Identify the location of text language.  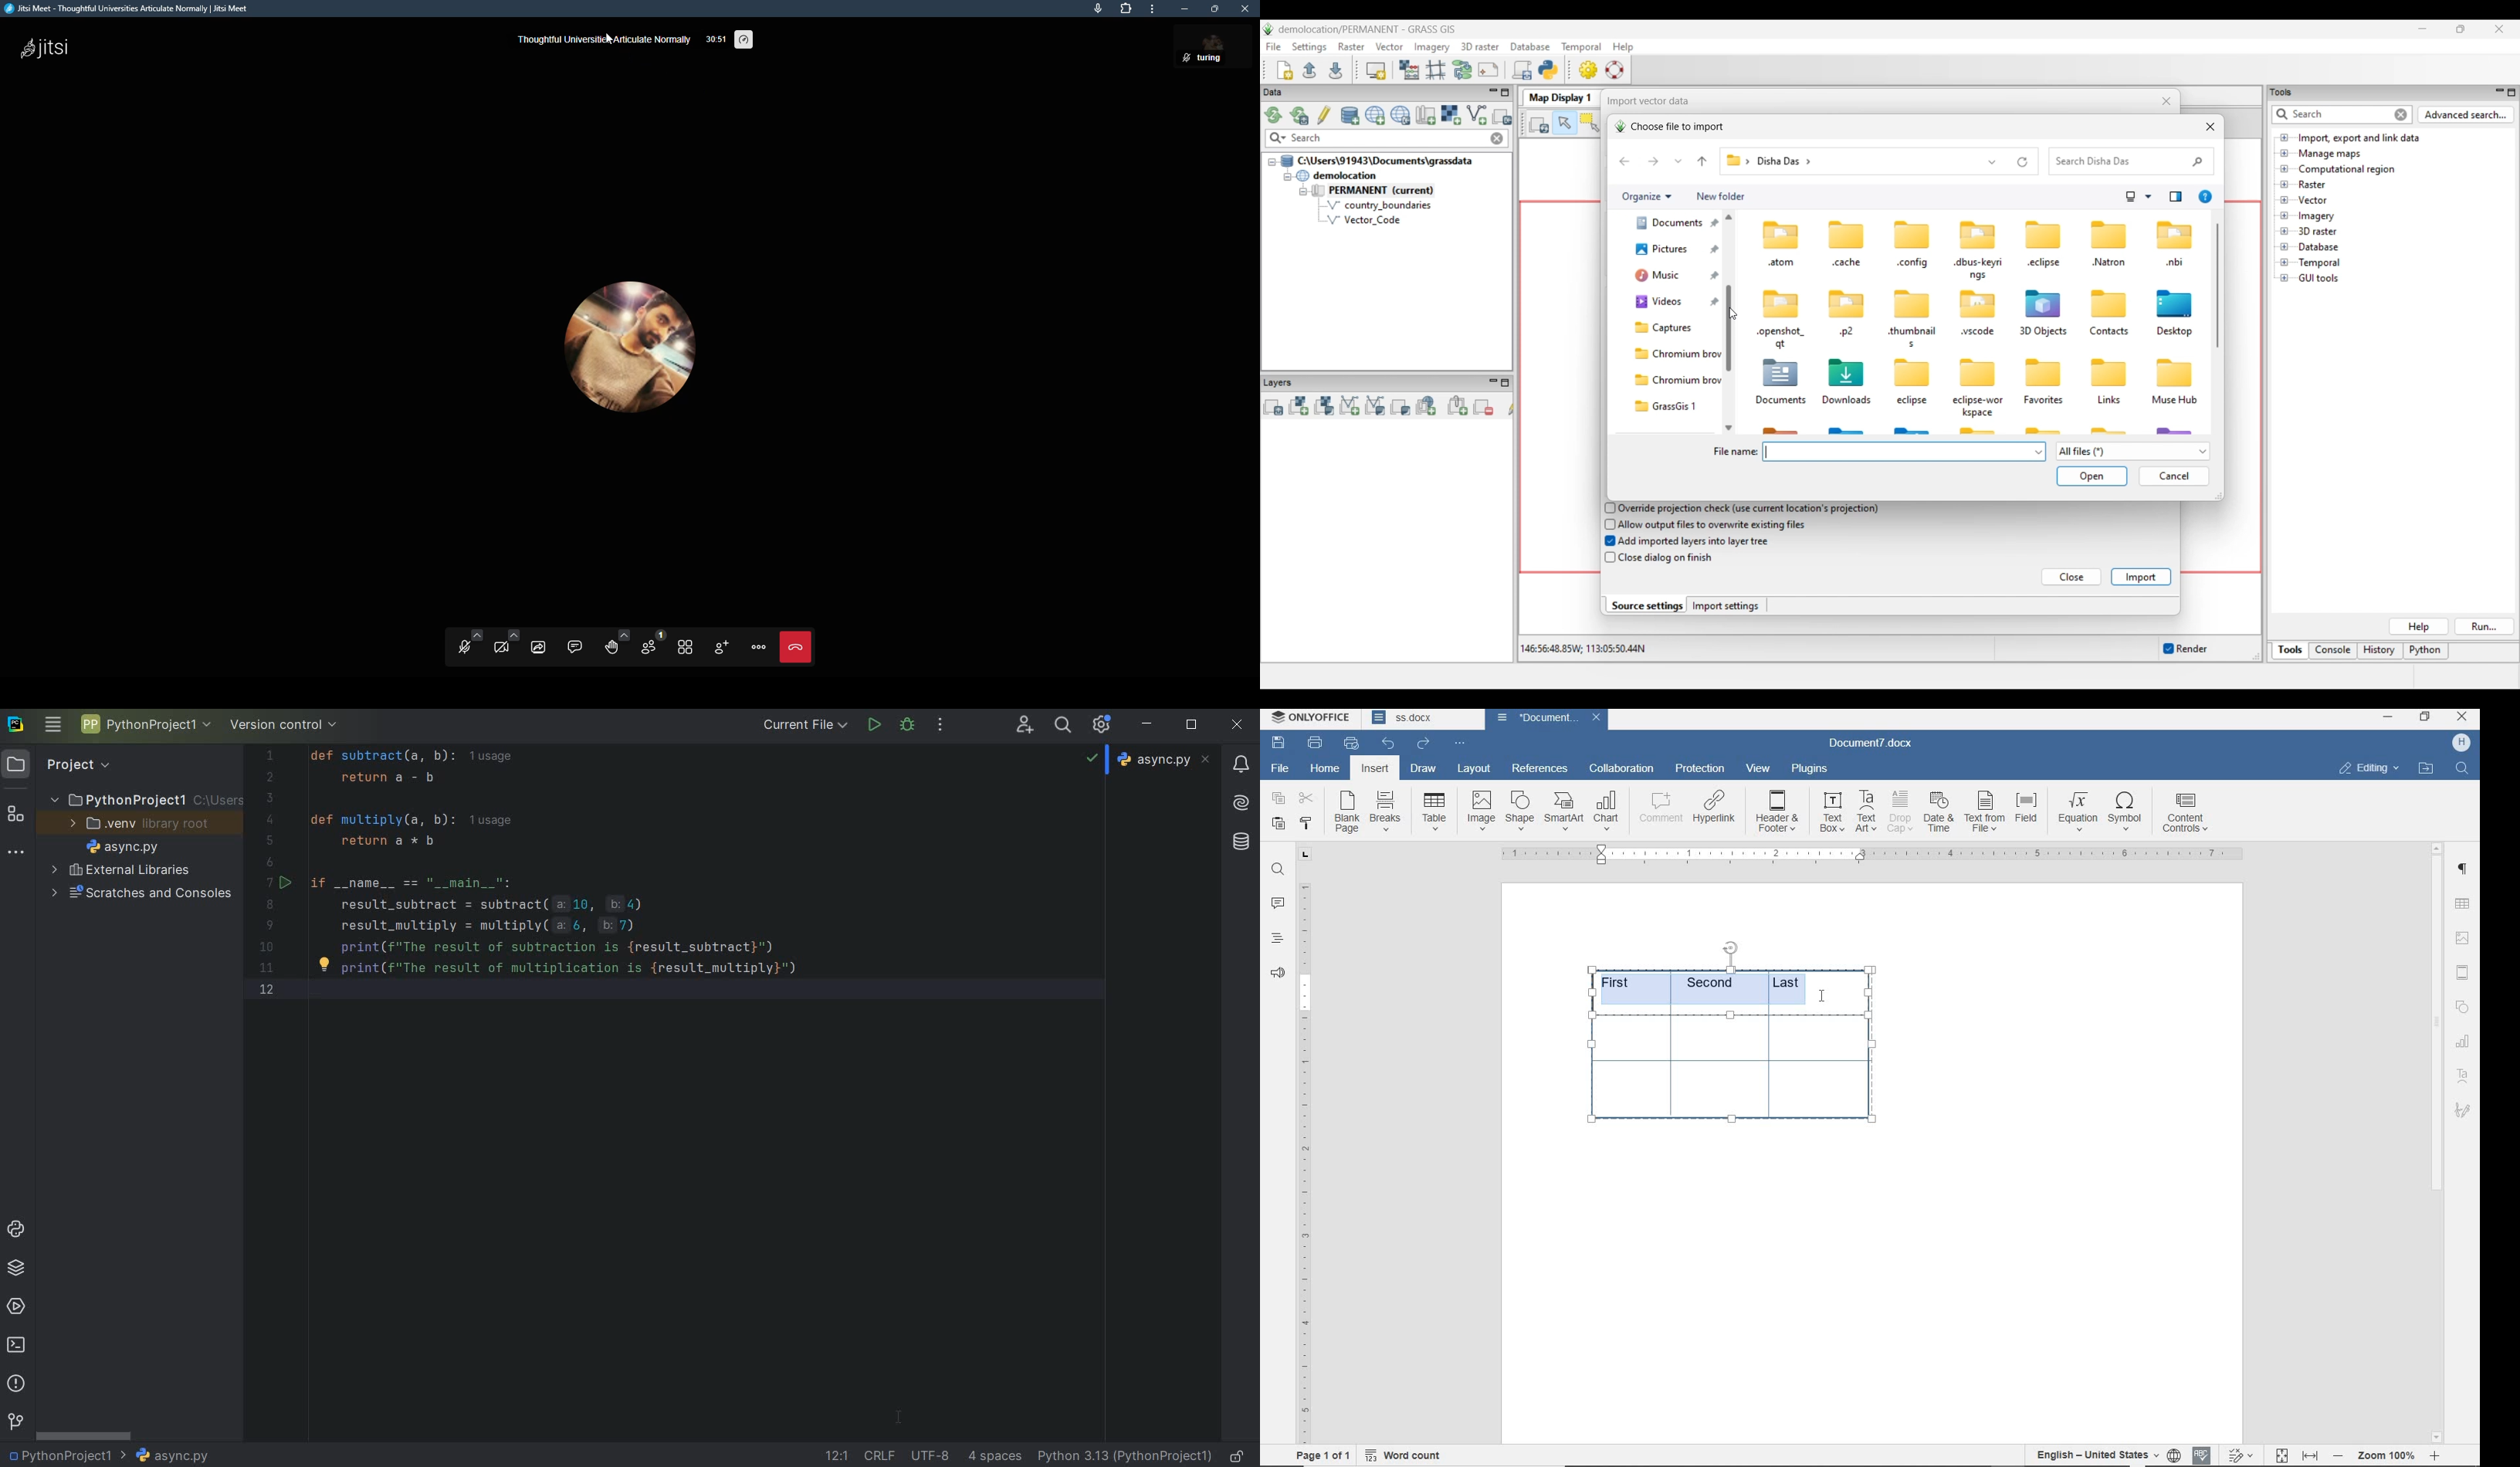
(2097, 1453).